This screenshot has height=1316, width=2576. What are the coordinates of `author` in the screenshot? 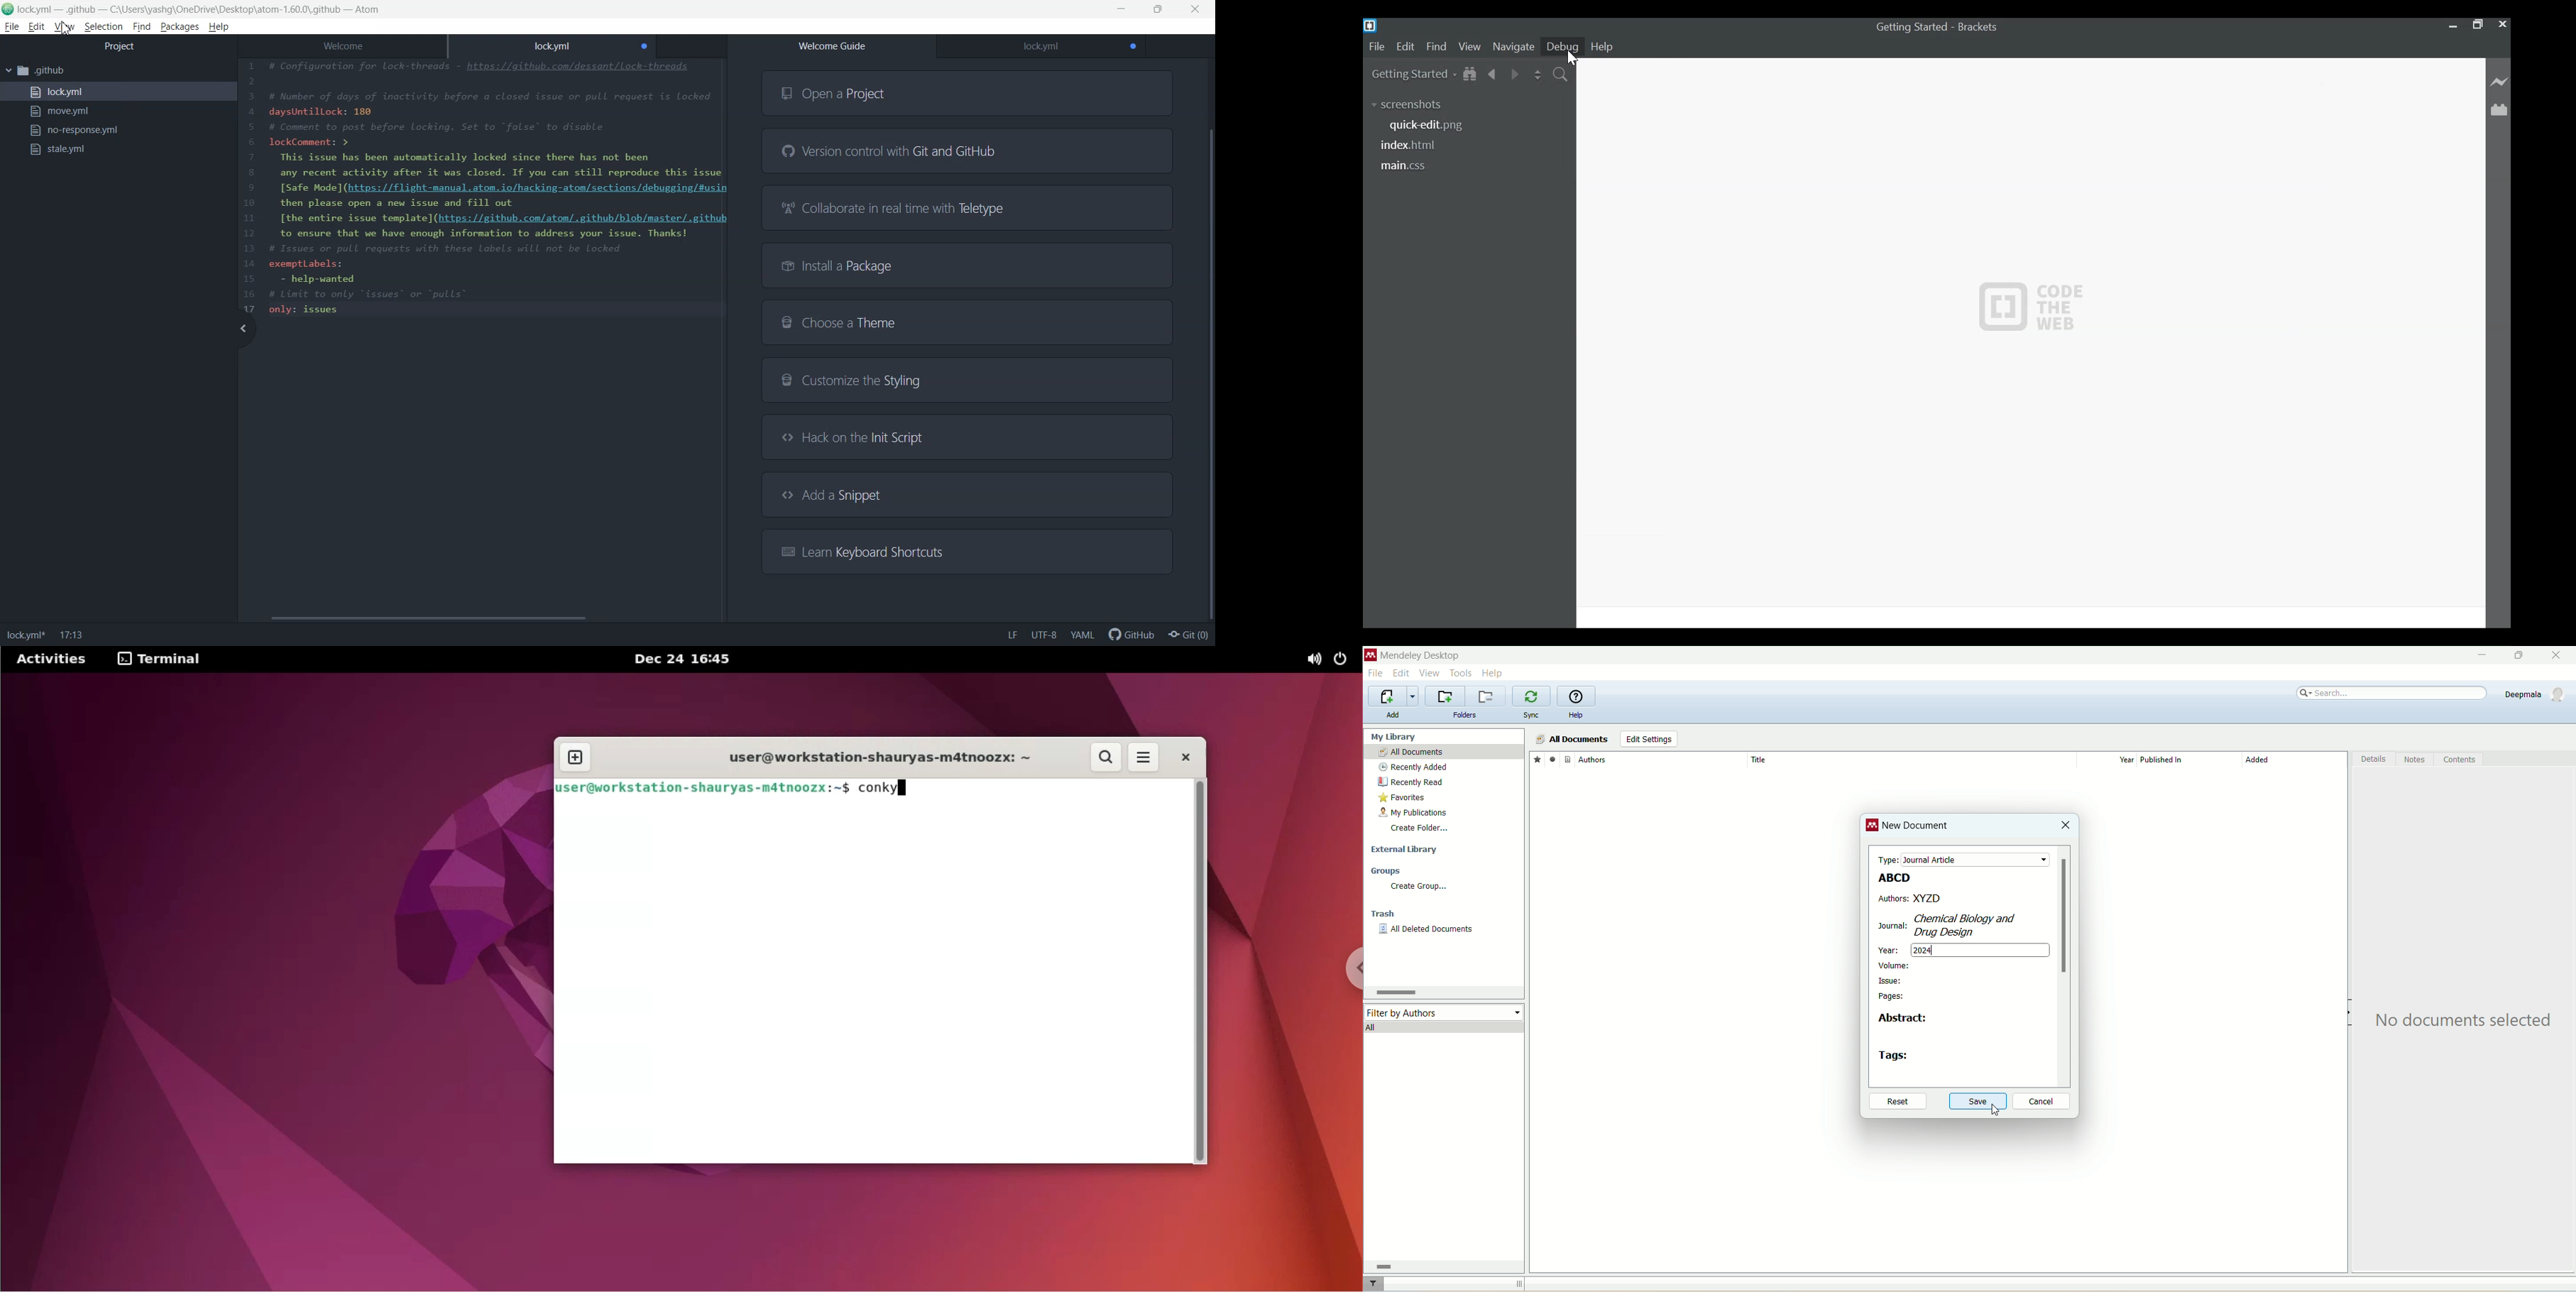 It's located at (1662, 760).